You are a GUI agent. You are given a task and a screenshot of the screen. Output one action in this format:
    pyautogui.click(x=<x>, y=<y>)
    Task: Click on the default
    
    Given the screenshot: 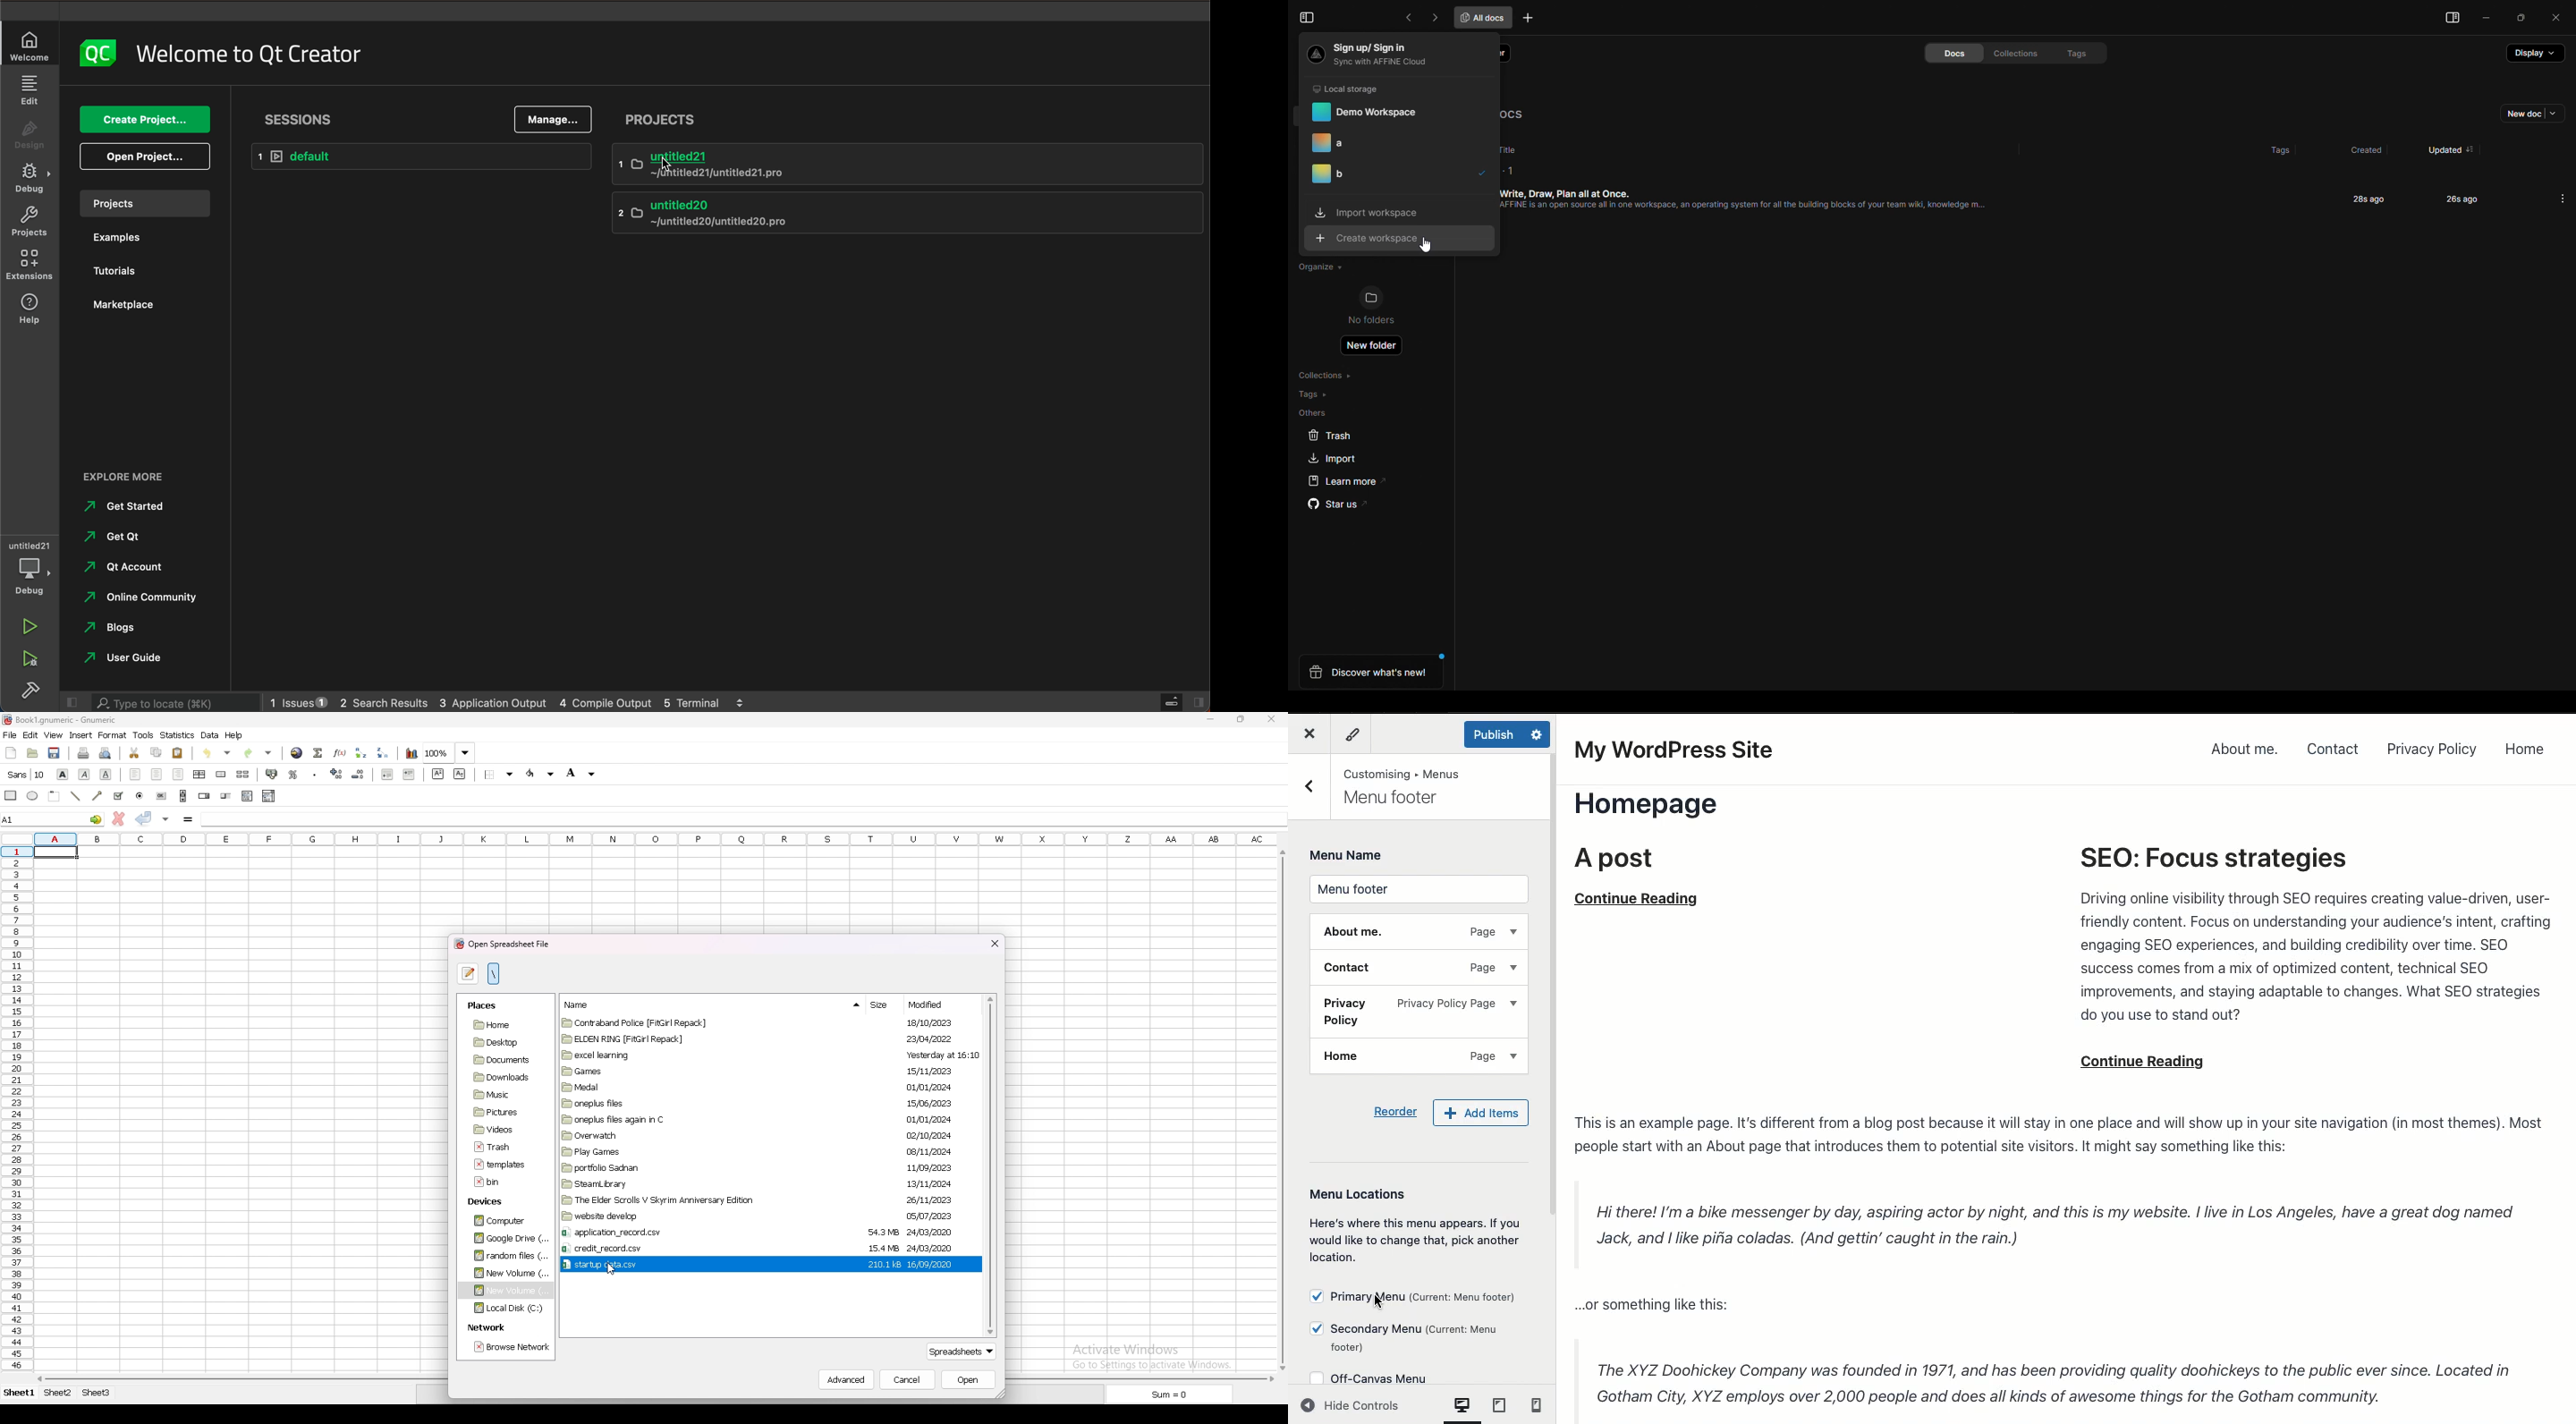 What is the action you would take?
    pyautogui.click(x=424, y=156)
    